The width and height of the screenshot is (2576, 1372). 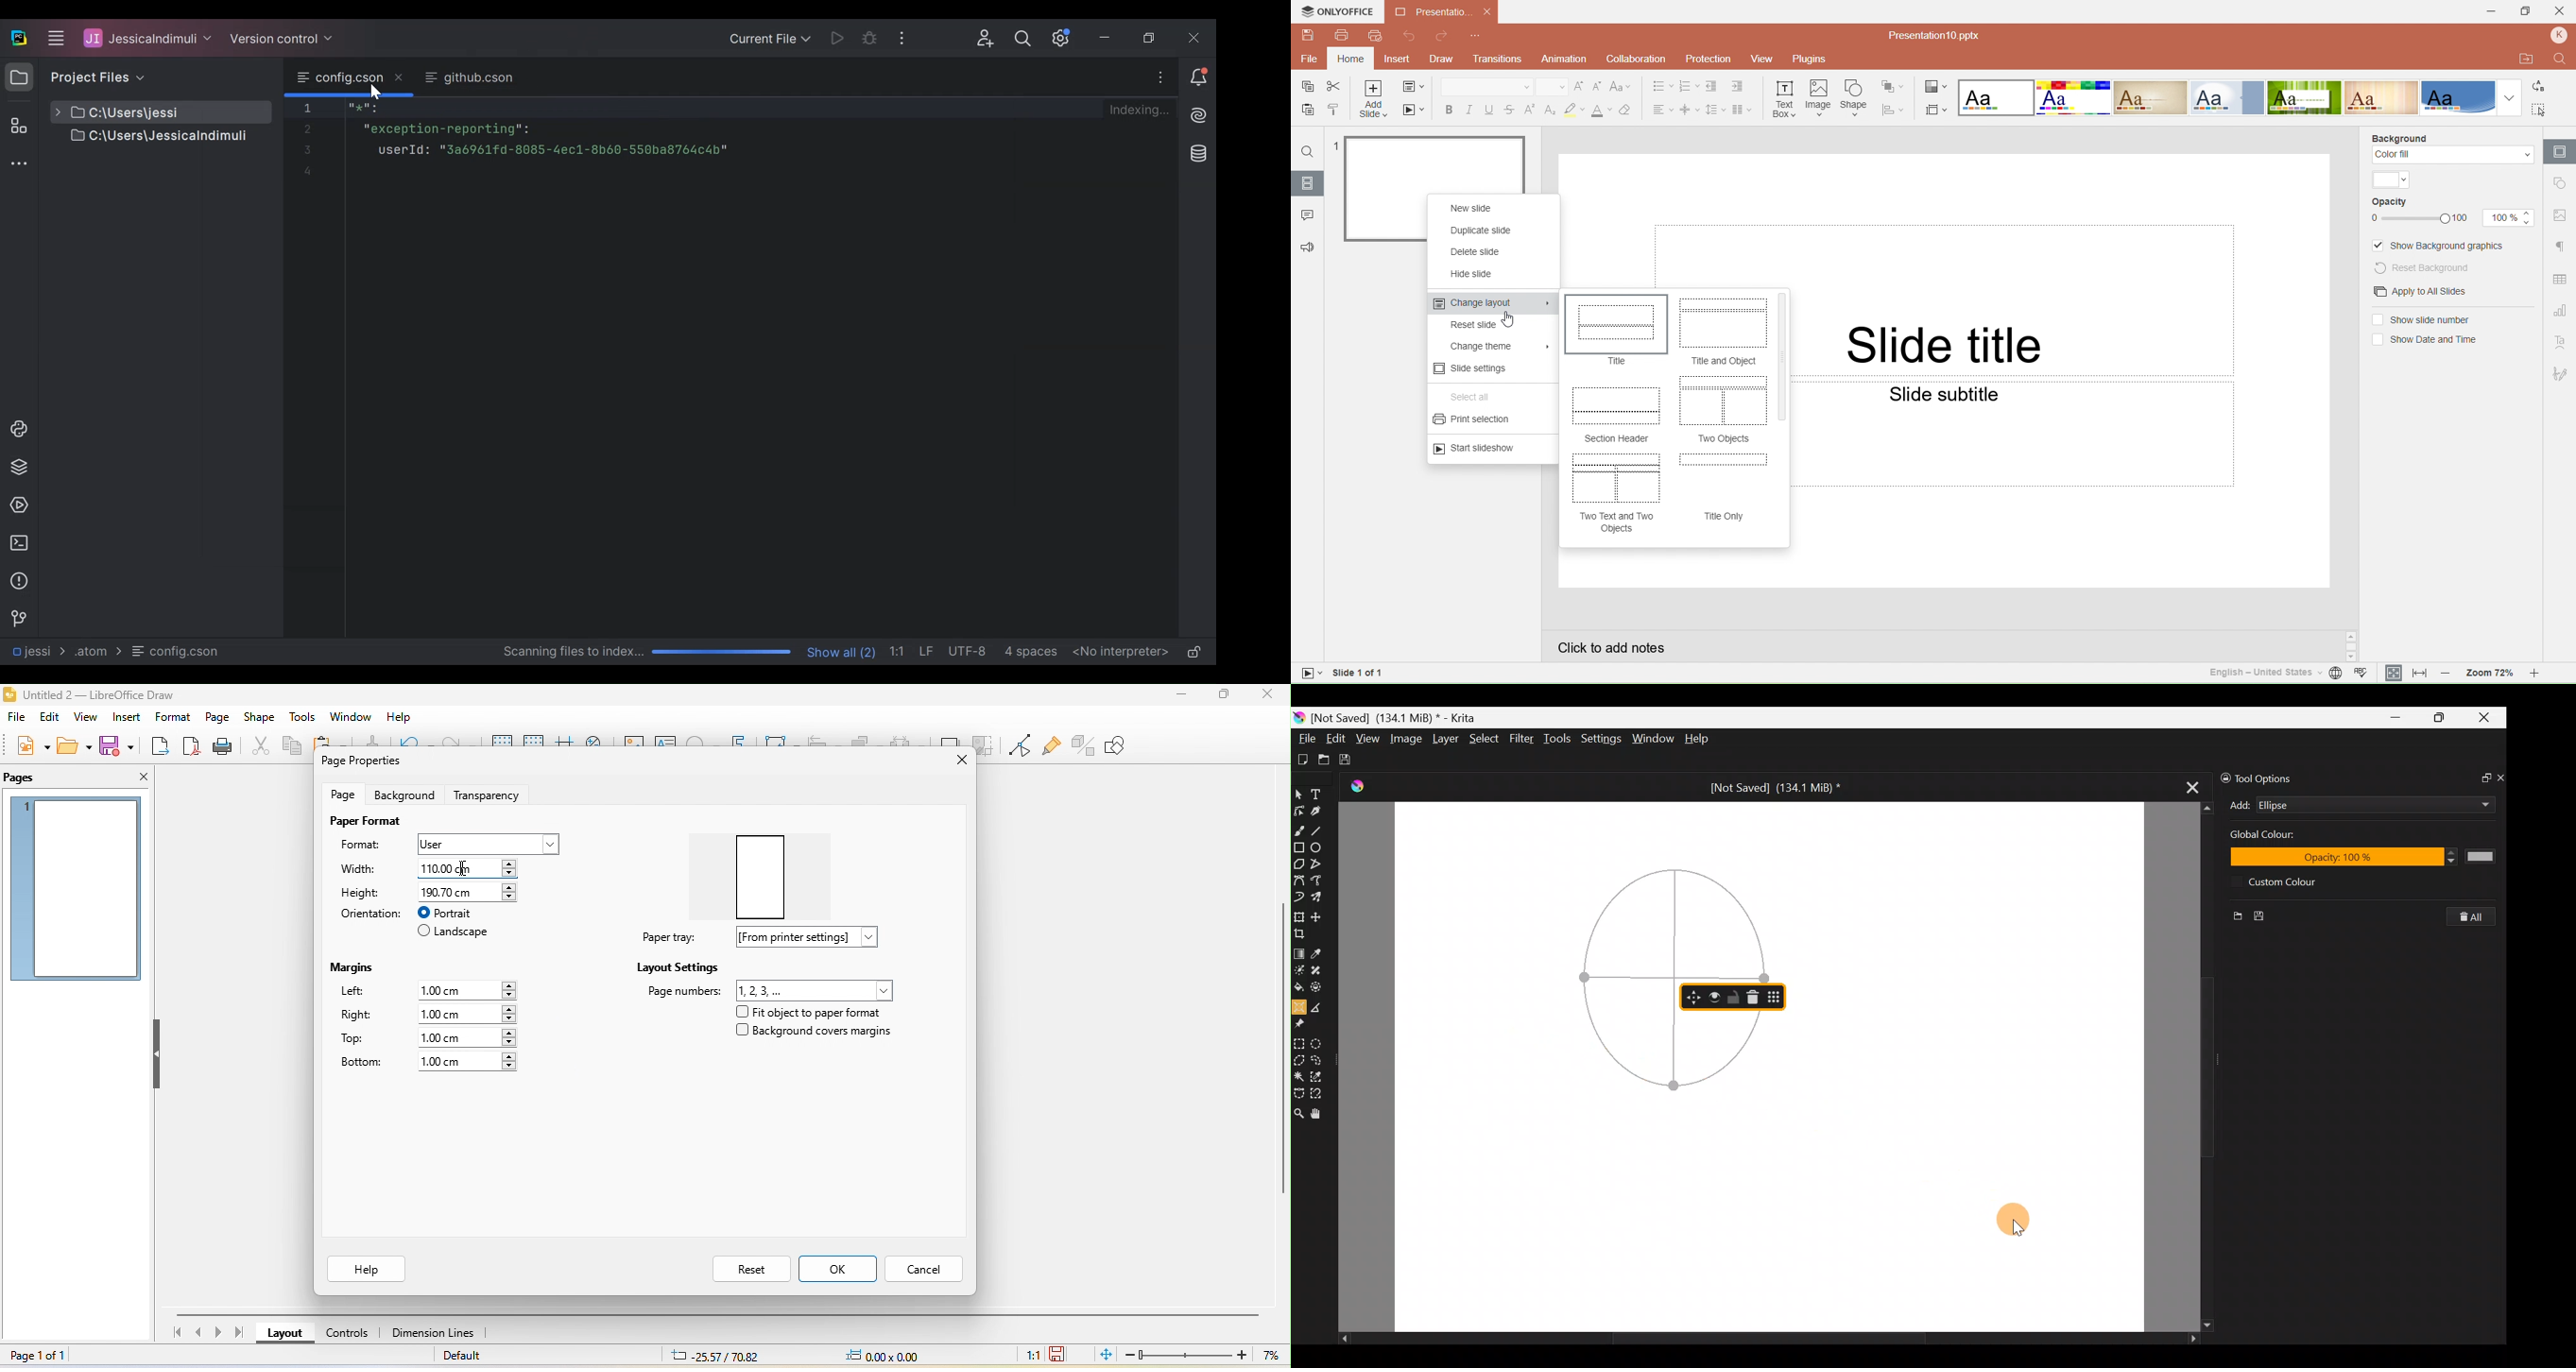 What do you see at coordinates (365, 821) in the screenshot?
I see `paper format` at bounding box center [365, 821].